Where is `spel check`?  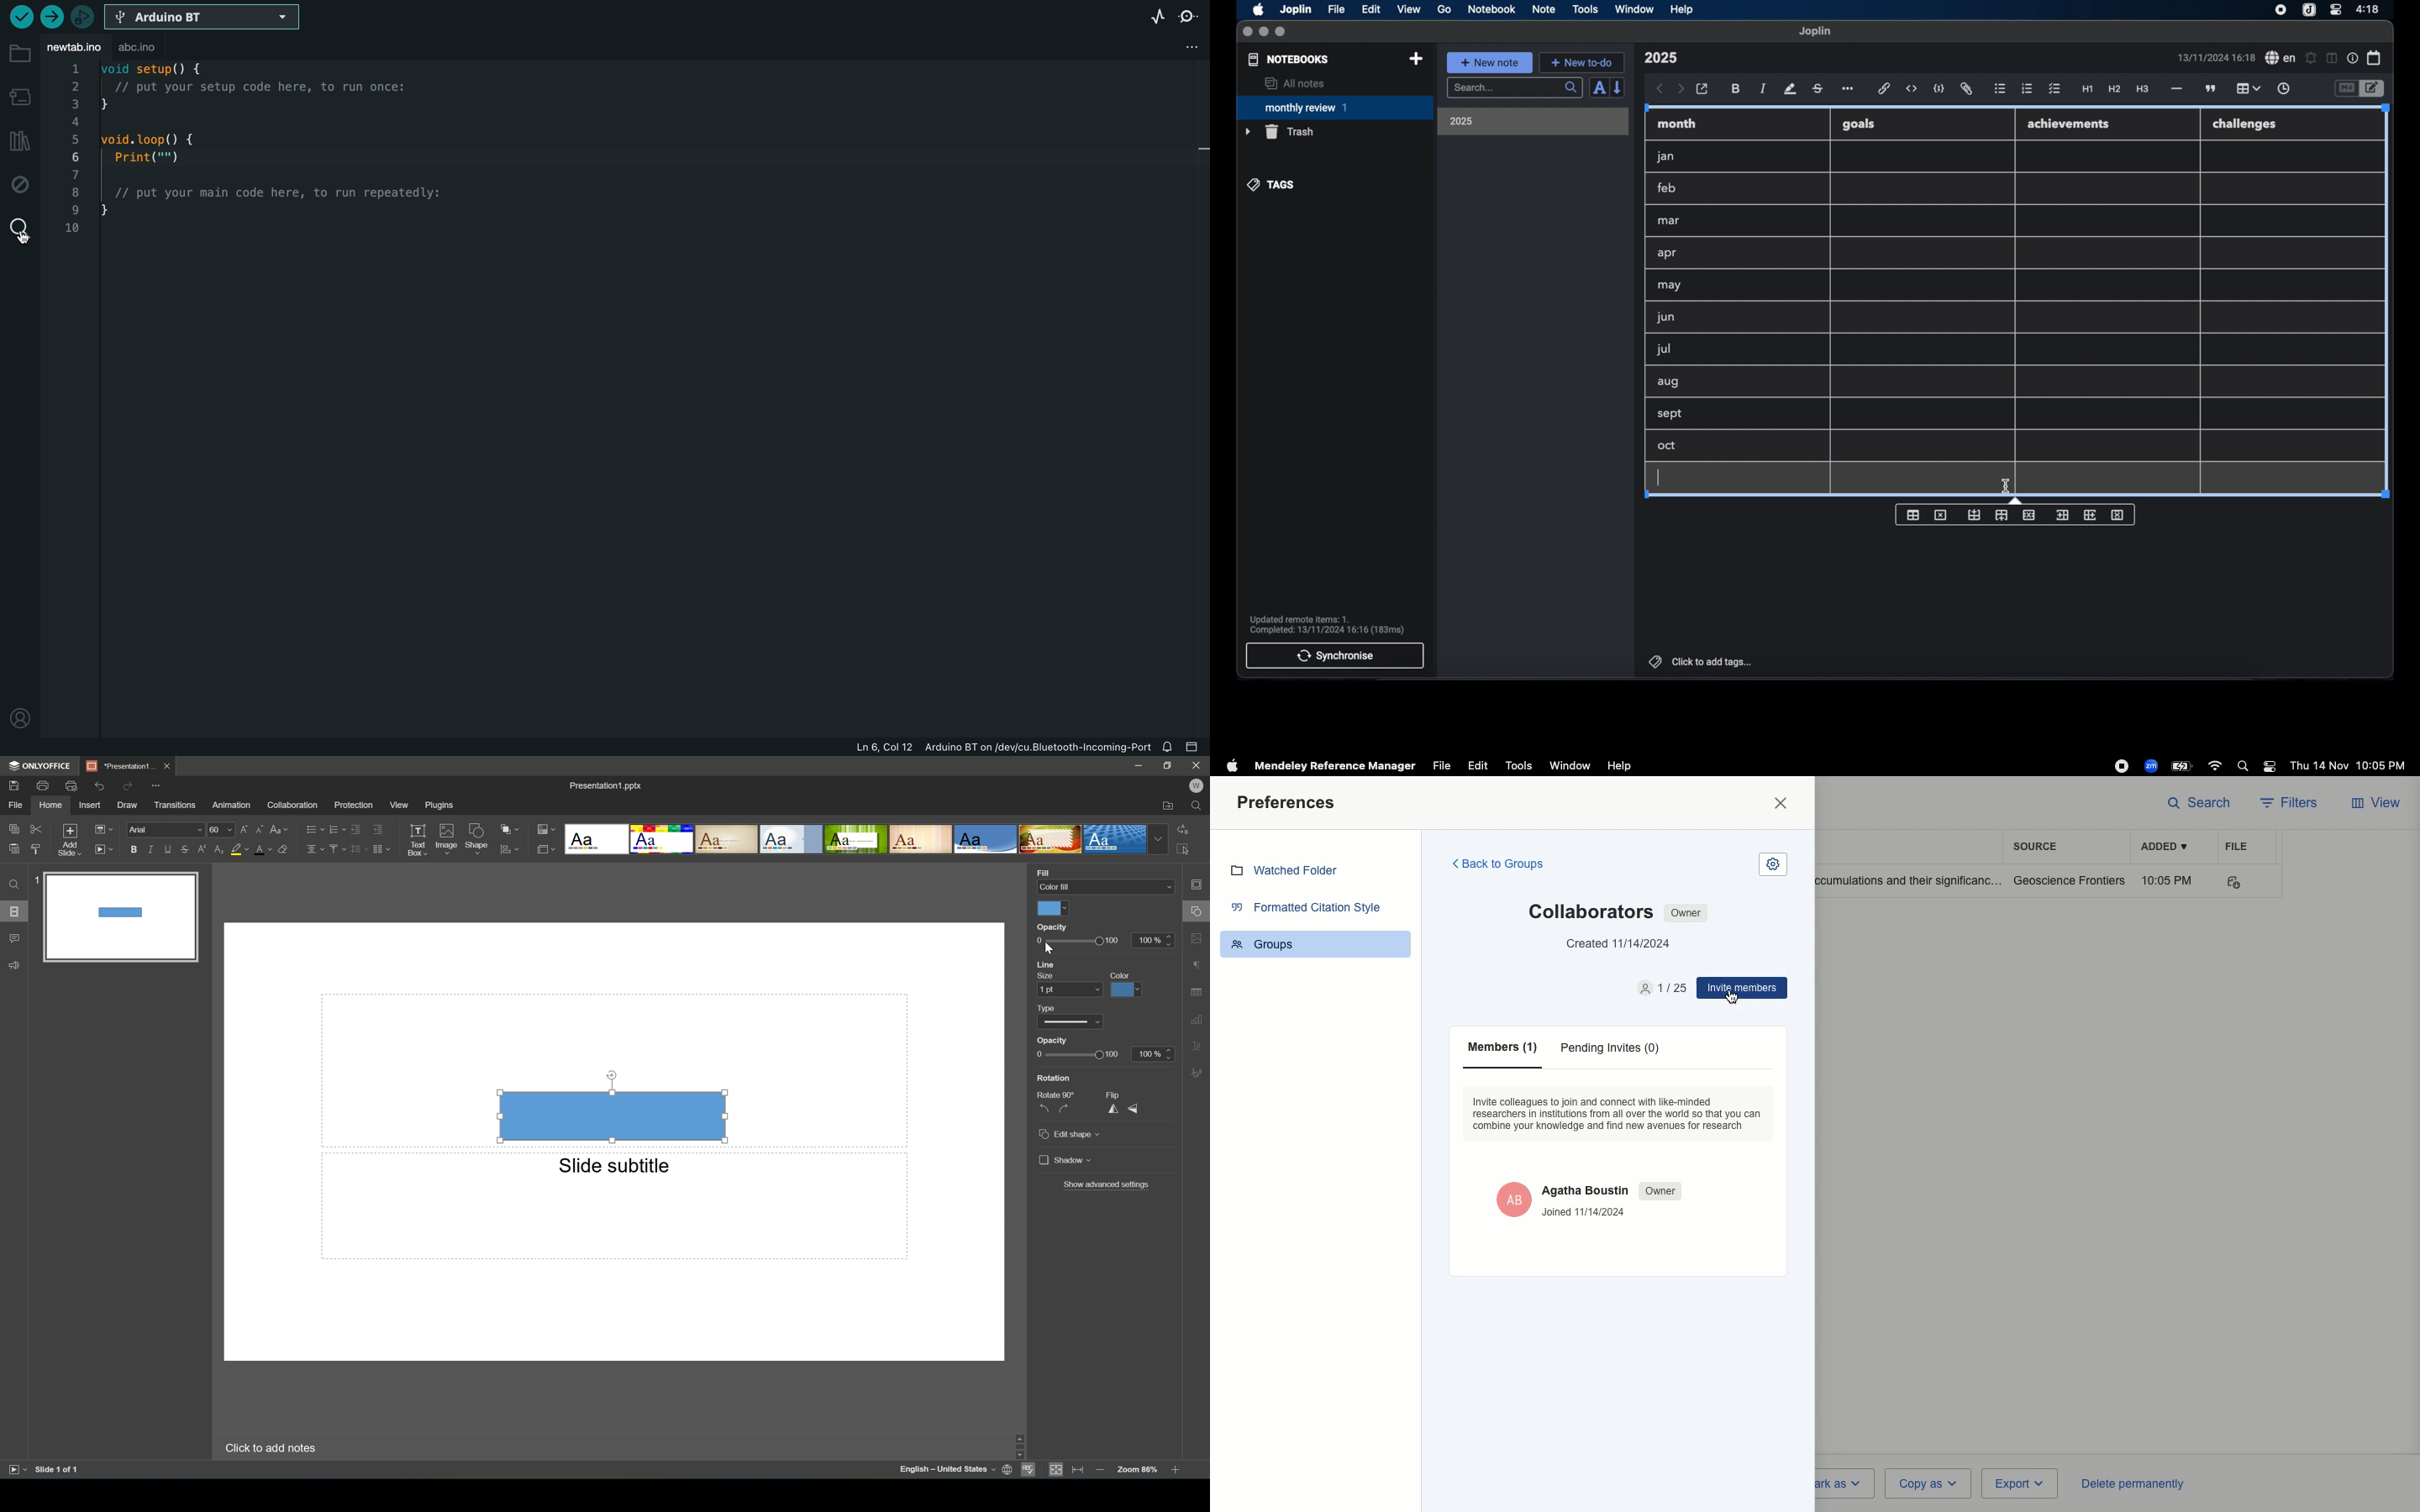 spel check is located at coordinates (2281, 58).